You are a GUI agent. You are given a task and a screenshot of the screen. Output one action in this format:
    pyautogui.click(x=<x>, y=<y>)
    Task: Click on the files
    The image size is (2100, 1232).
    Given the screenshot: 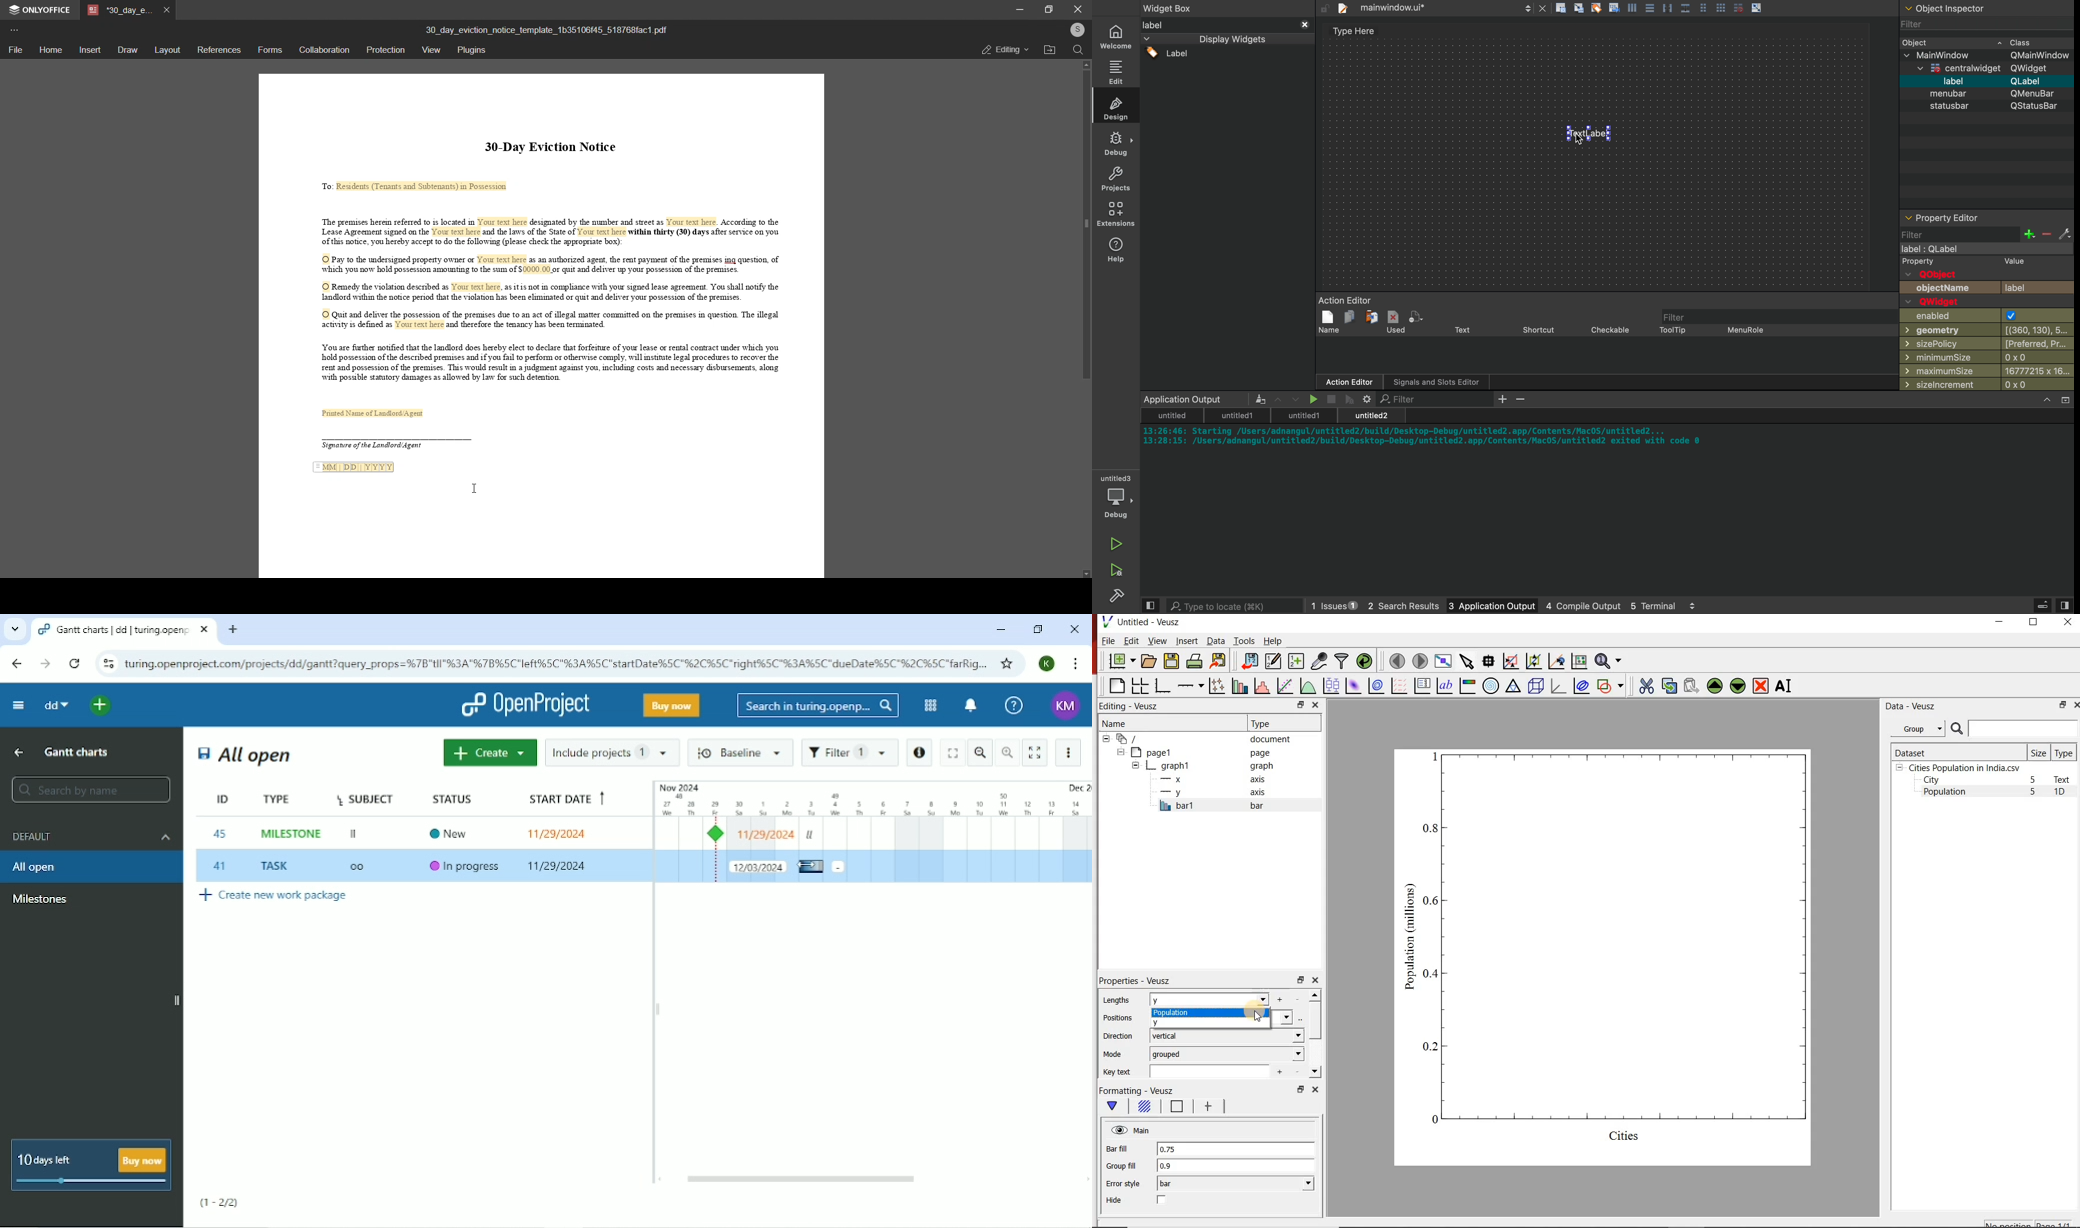 What is the action you would take?
    pyautogui.click(x=1426, y=7)
    